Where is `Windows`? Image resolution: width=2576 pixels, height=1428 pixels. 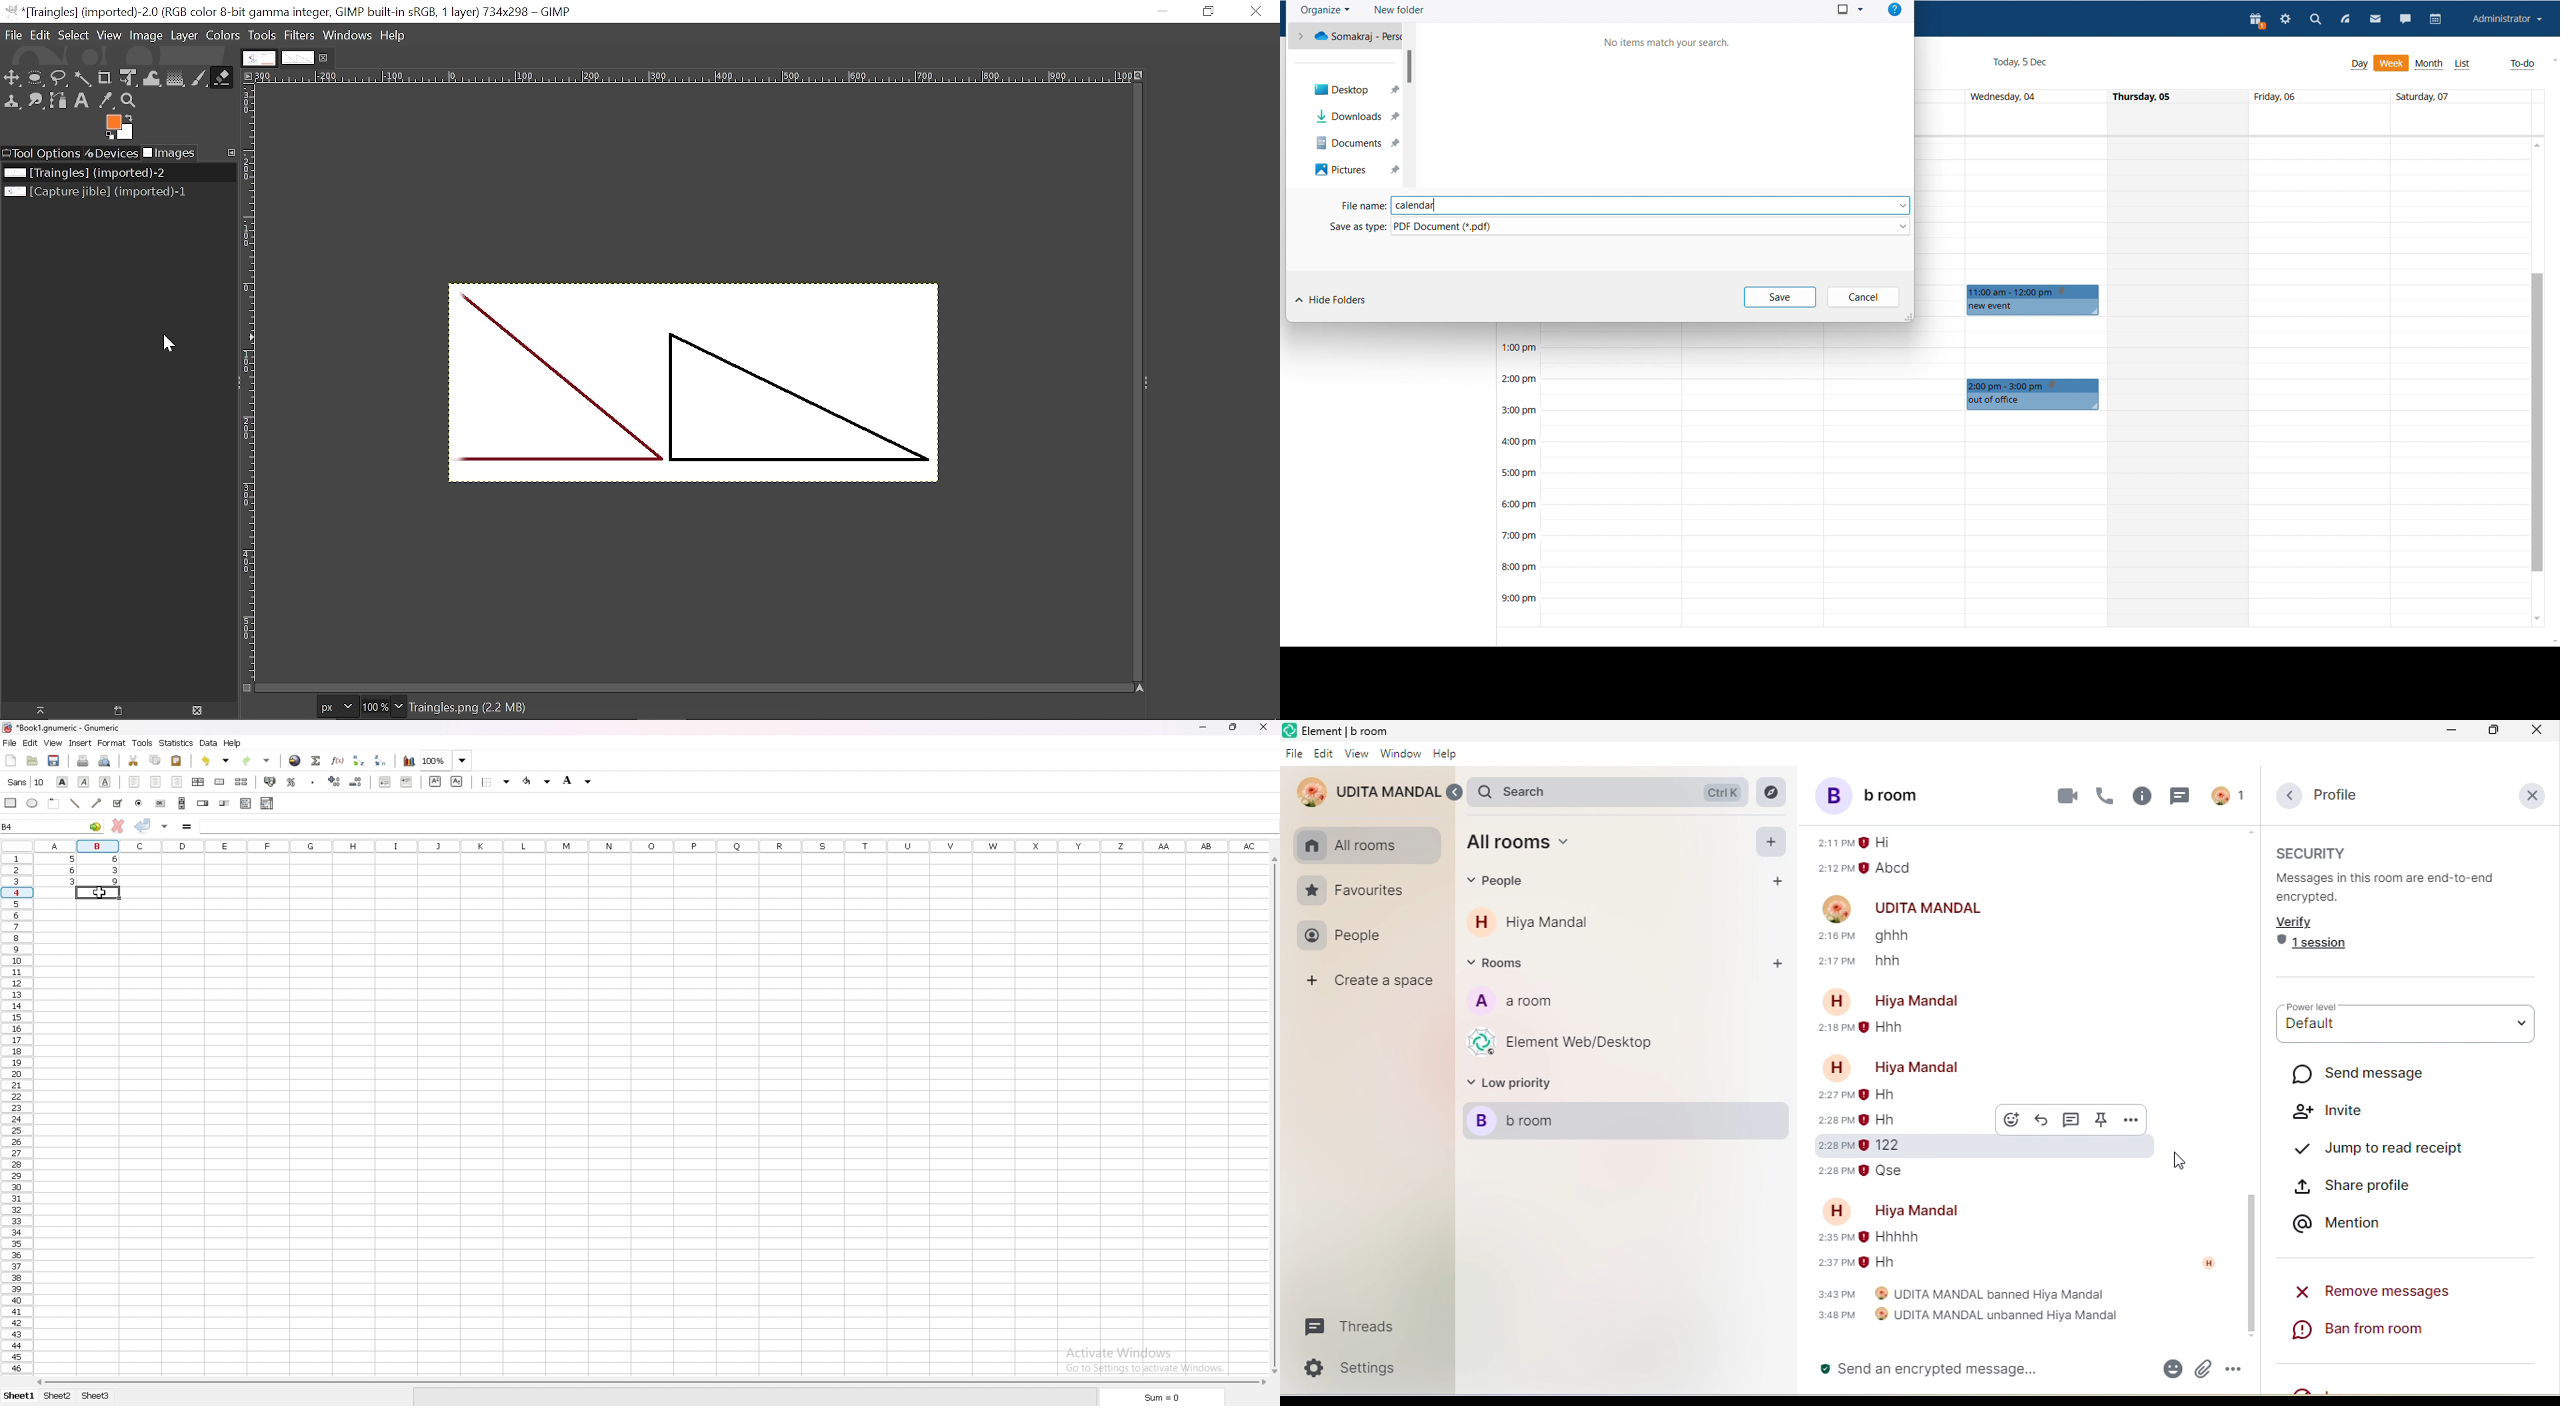
Windows is located at coordinates (347, 35).